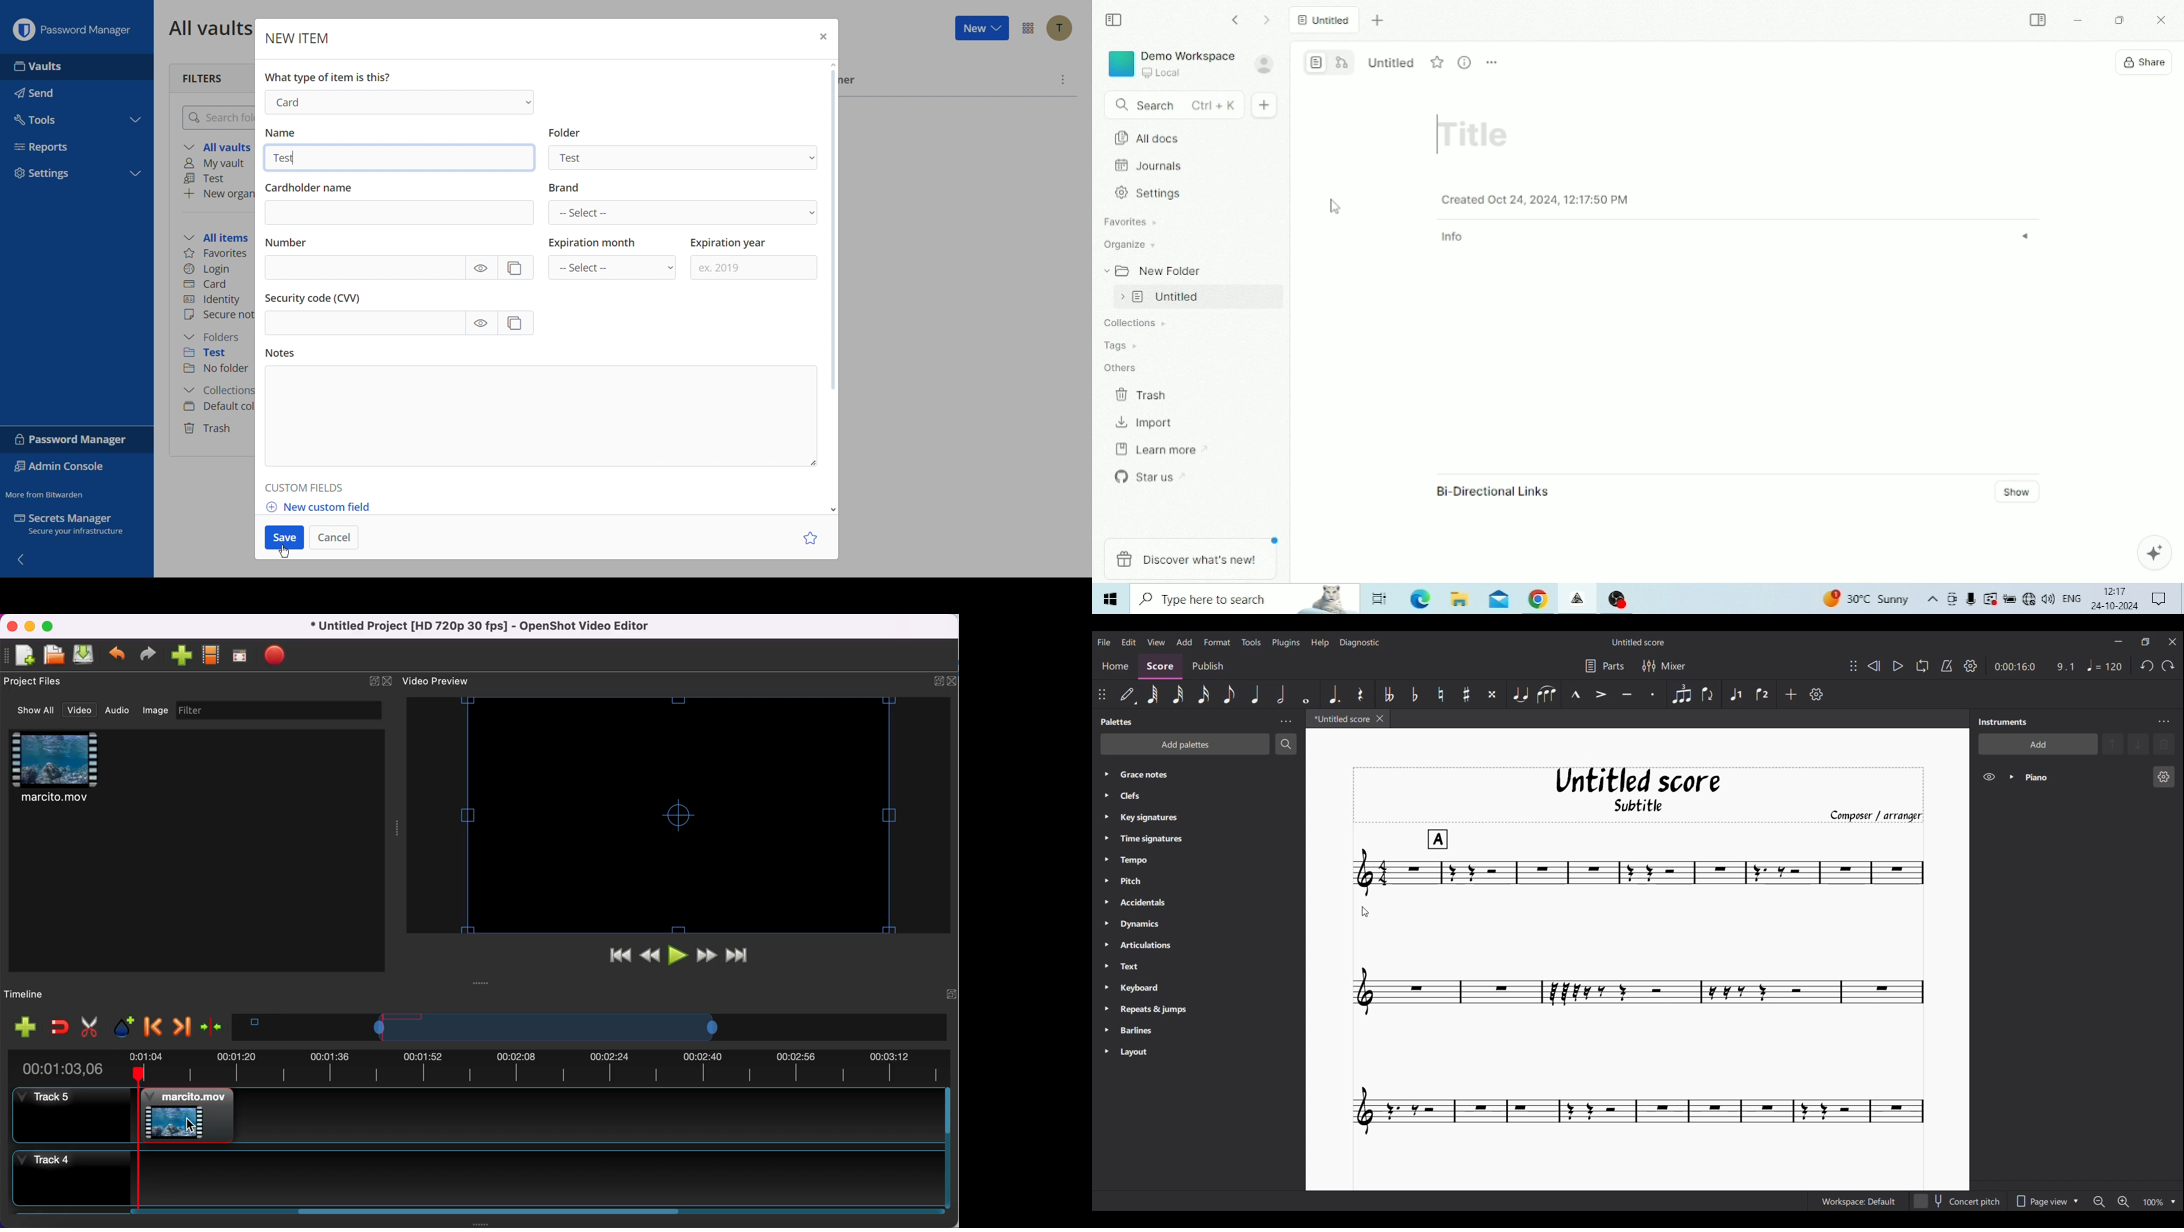 This screenshot has width=2184, height=1232. Describe the element at coordinates (2164, 21) in the screenshot. I see `Close` at that location.